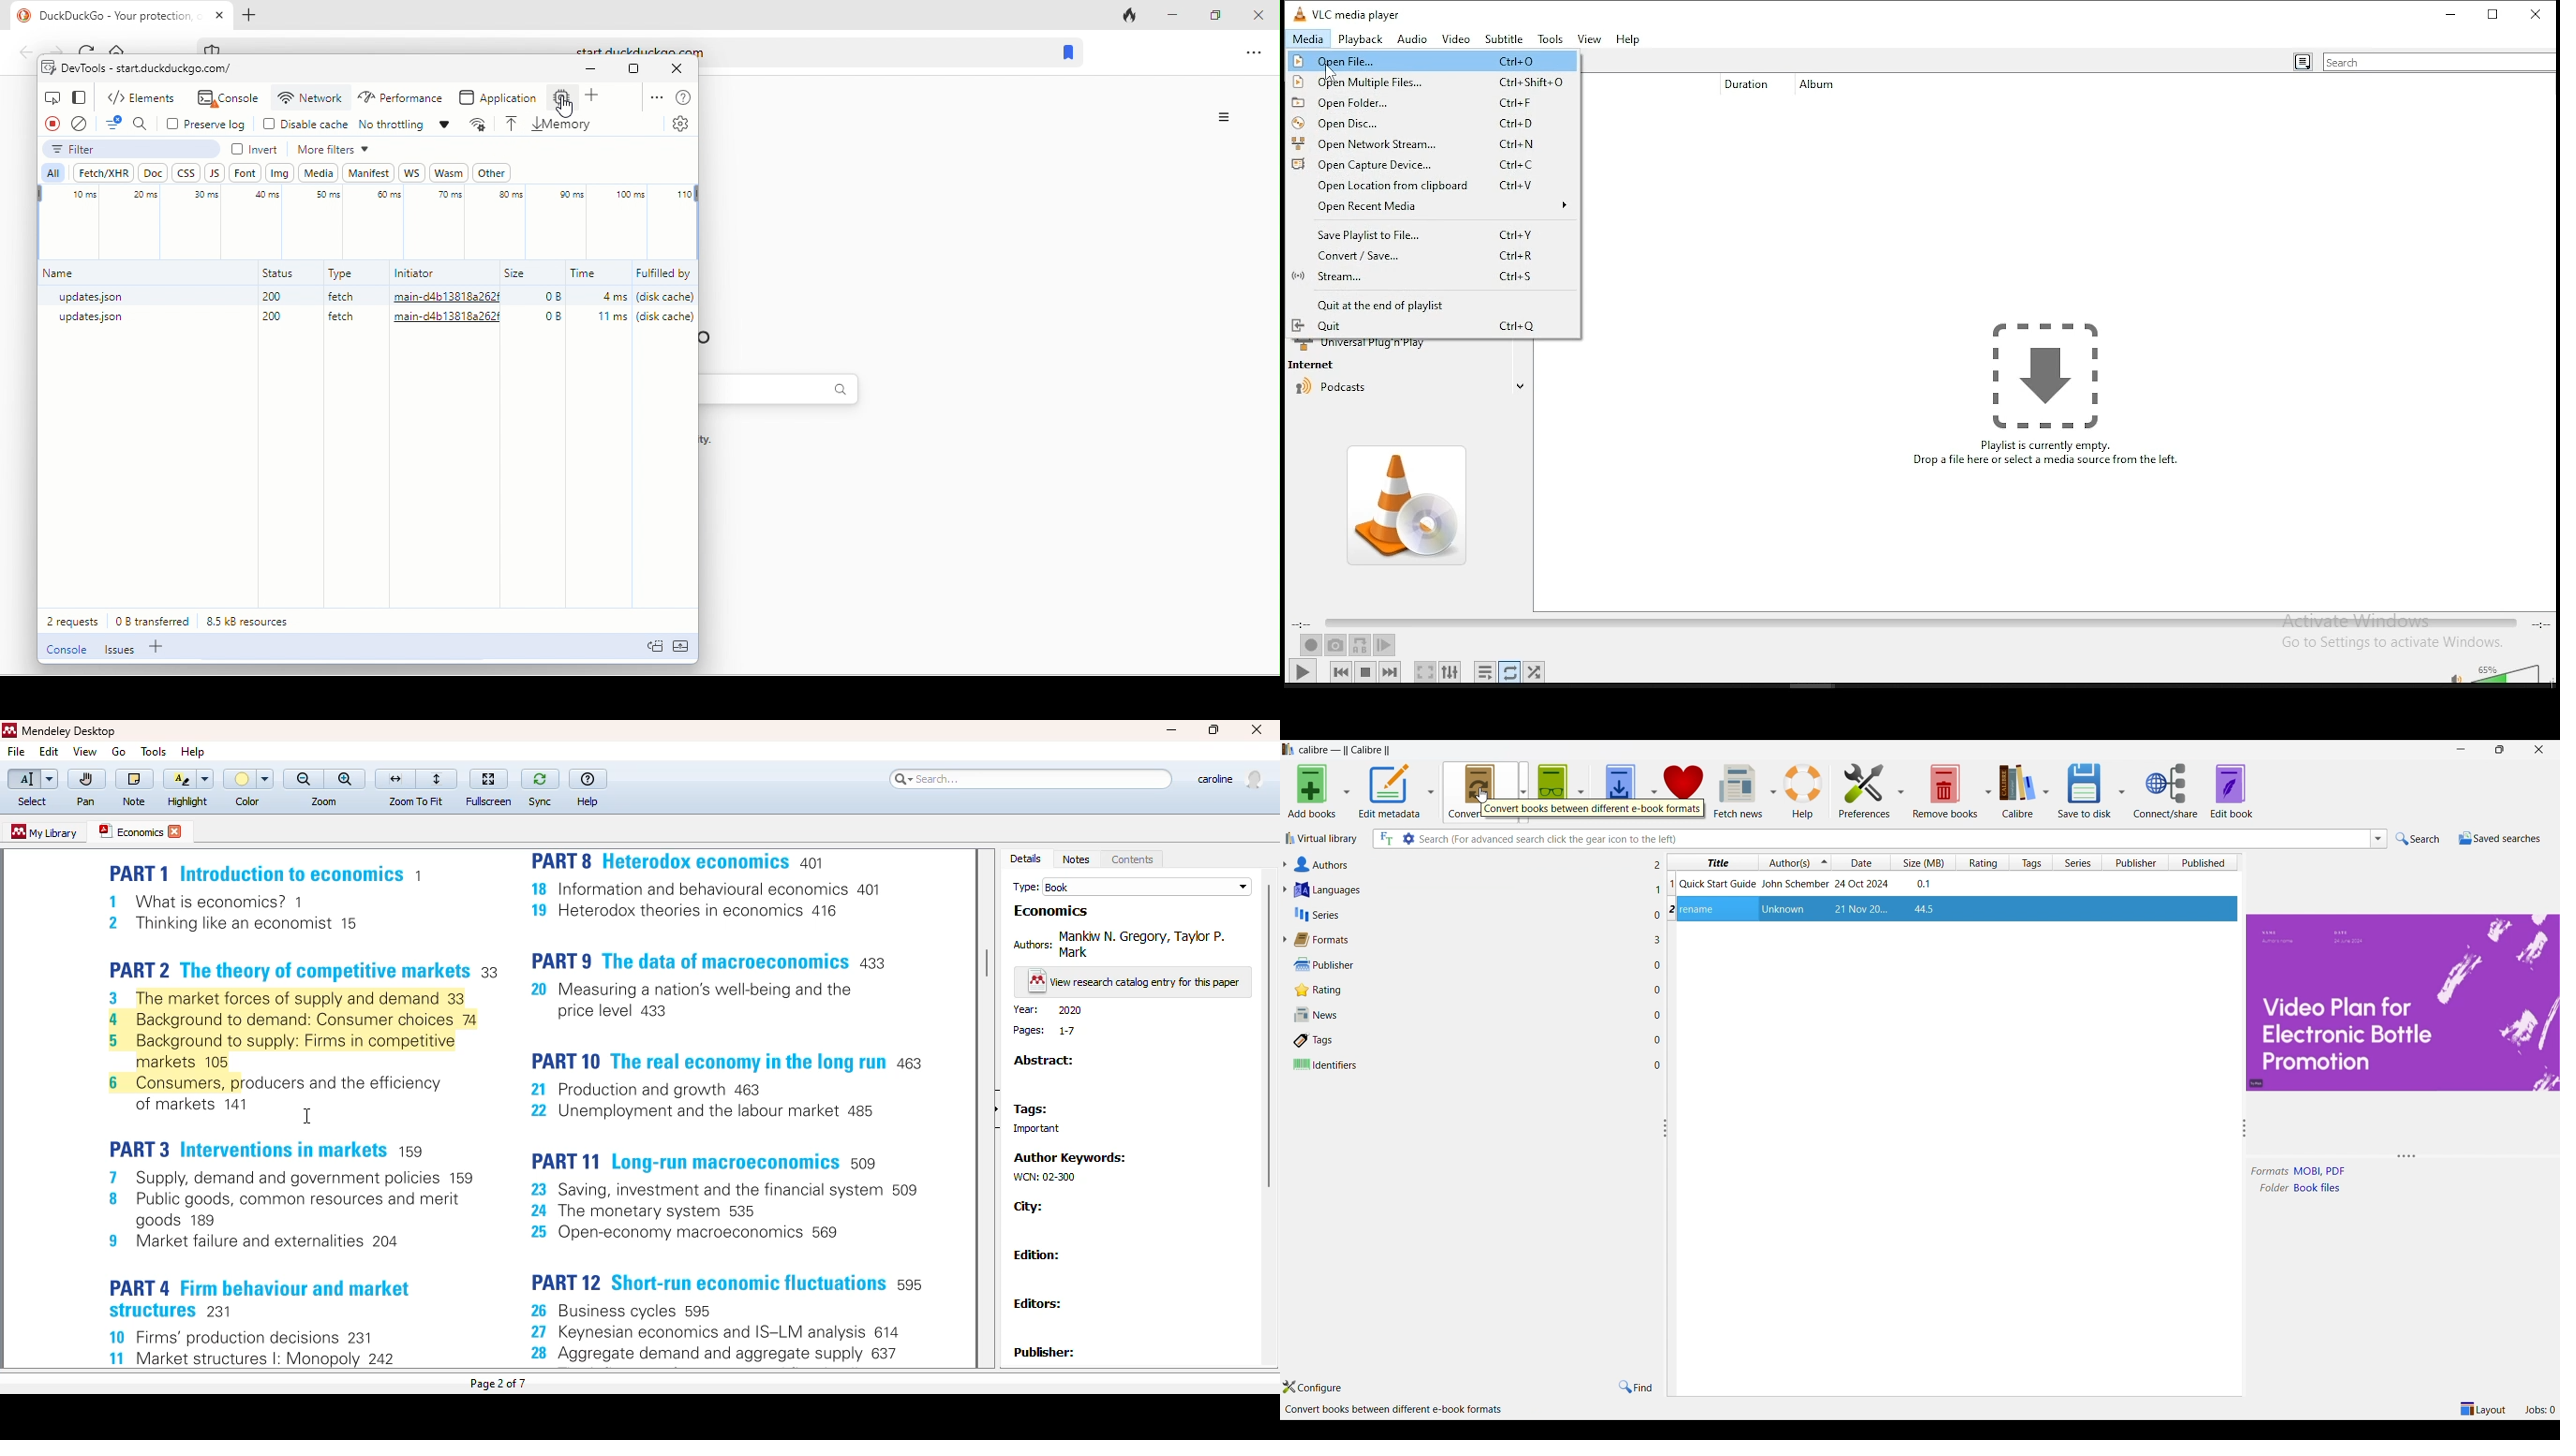 The width and height of the screenshot is (2576, 1456). I want to click on view, so click(1589, 40).